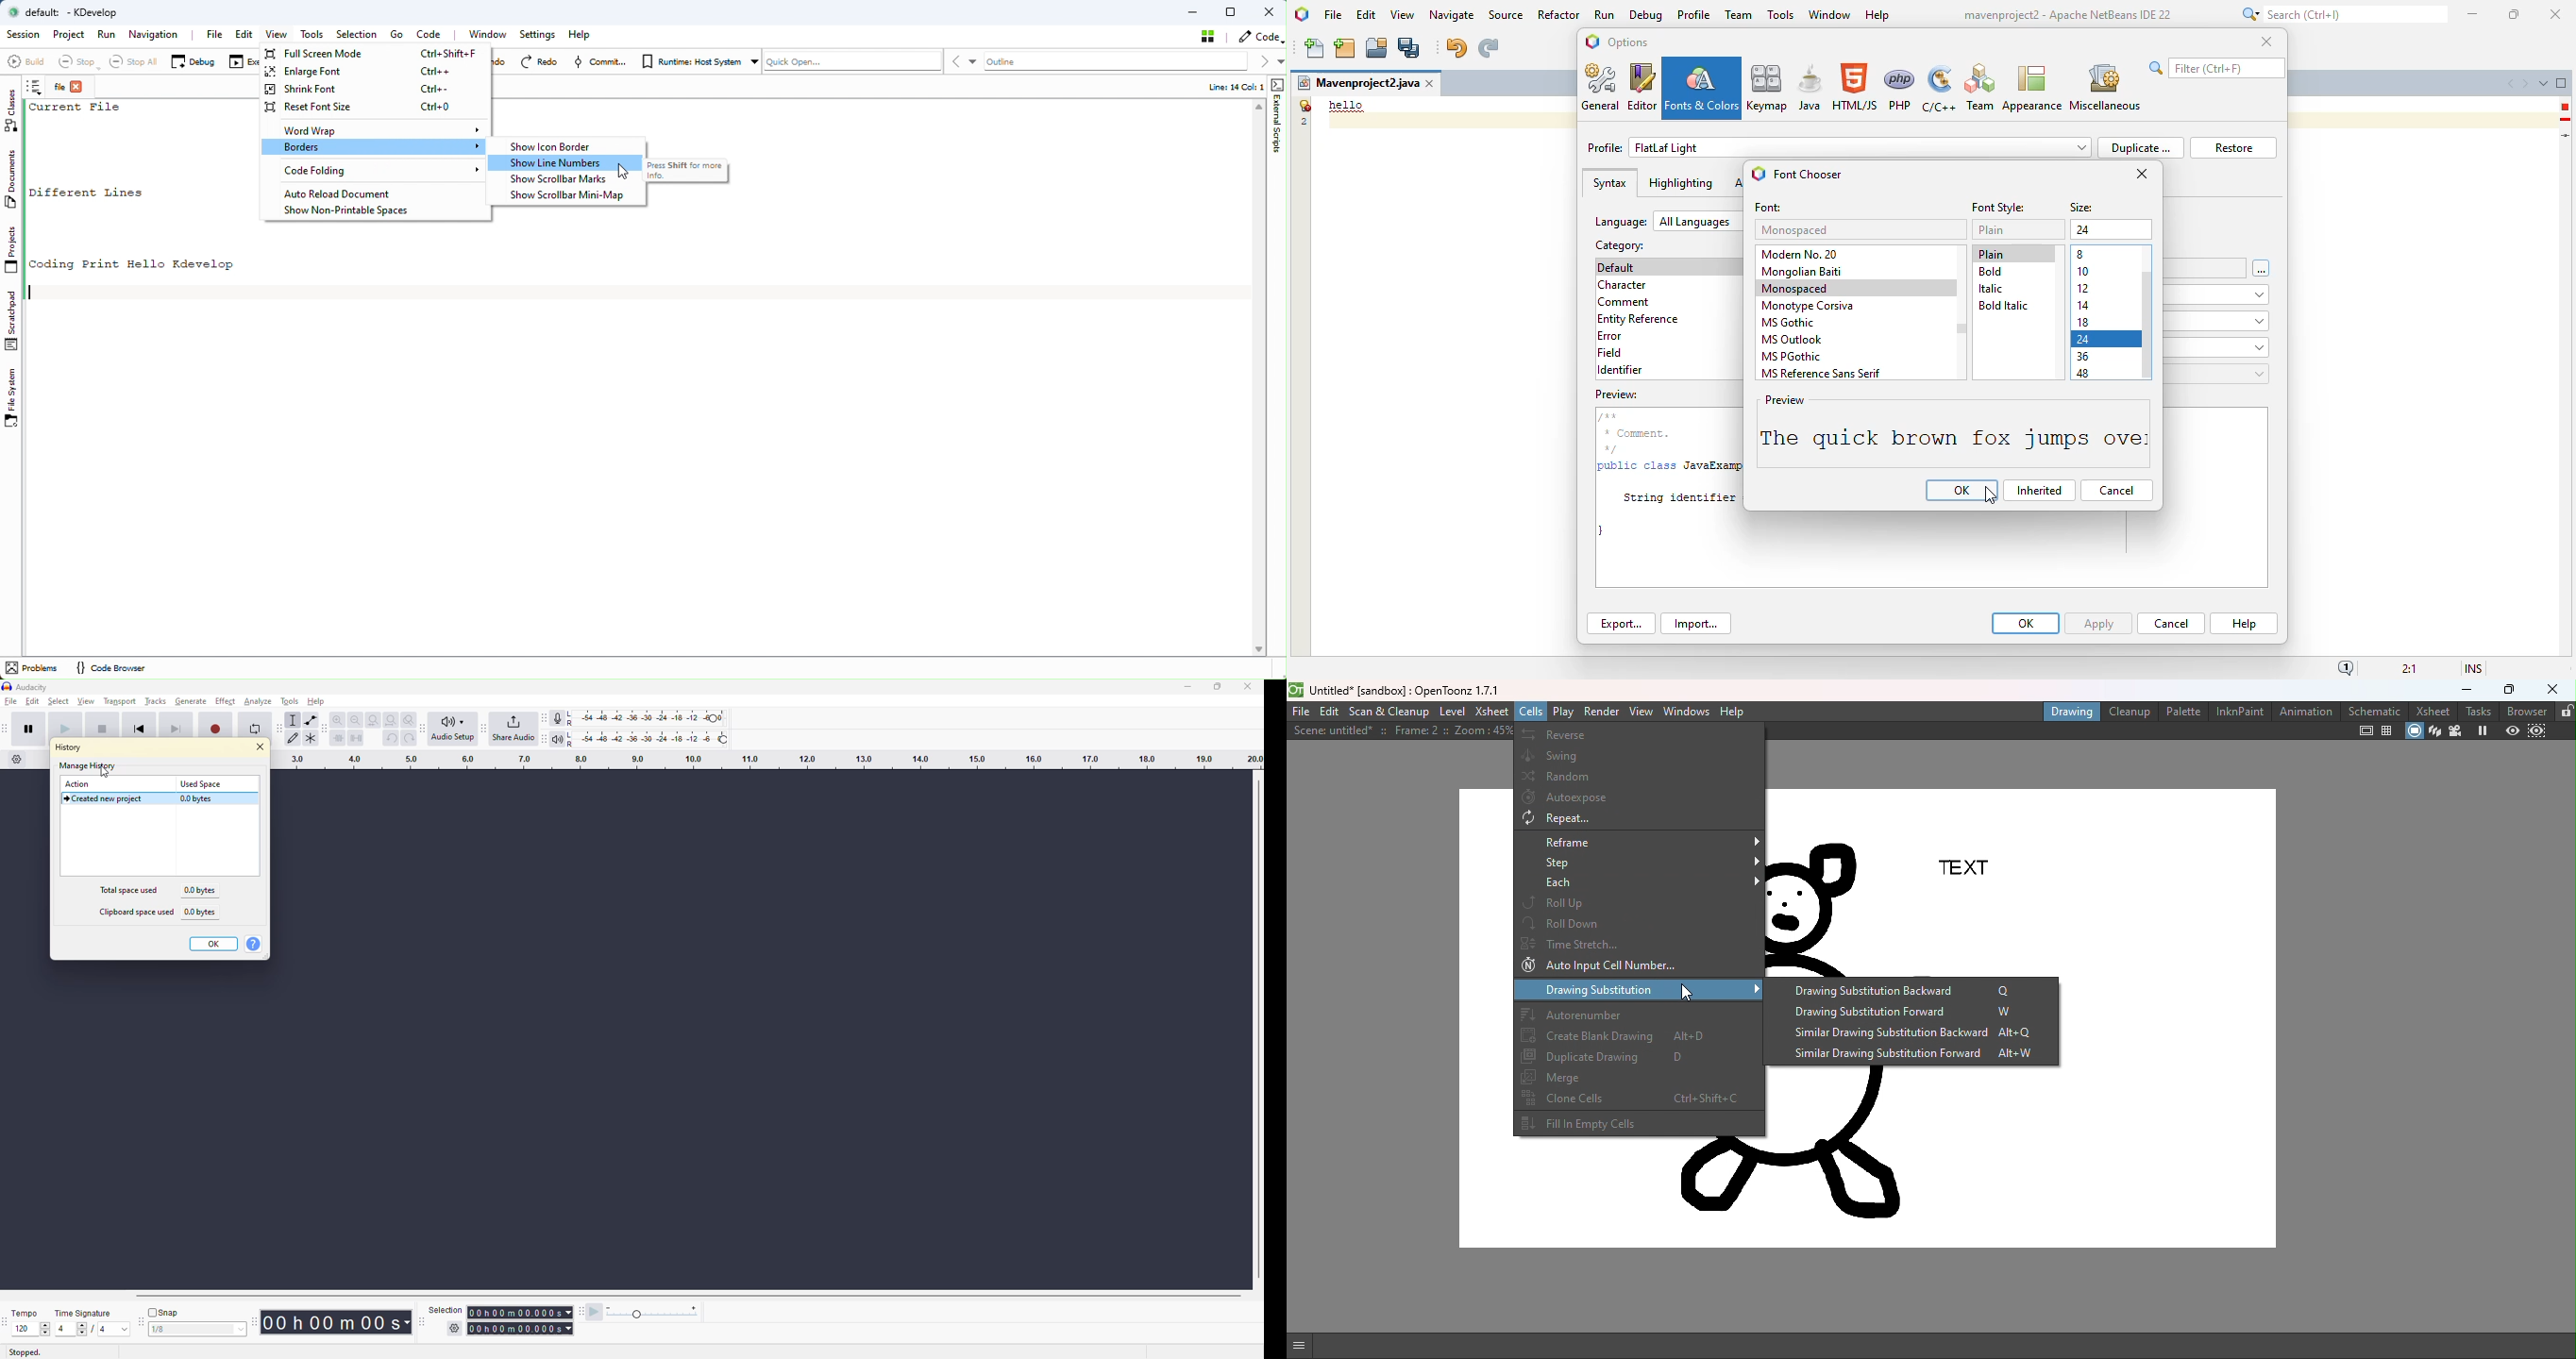 The image size is (2576, 1372). What do you see at coordinates (338, 720) in the screenshot?
I see `zoom in` at bounding box center [338, 720].